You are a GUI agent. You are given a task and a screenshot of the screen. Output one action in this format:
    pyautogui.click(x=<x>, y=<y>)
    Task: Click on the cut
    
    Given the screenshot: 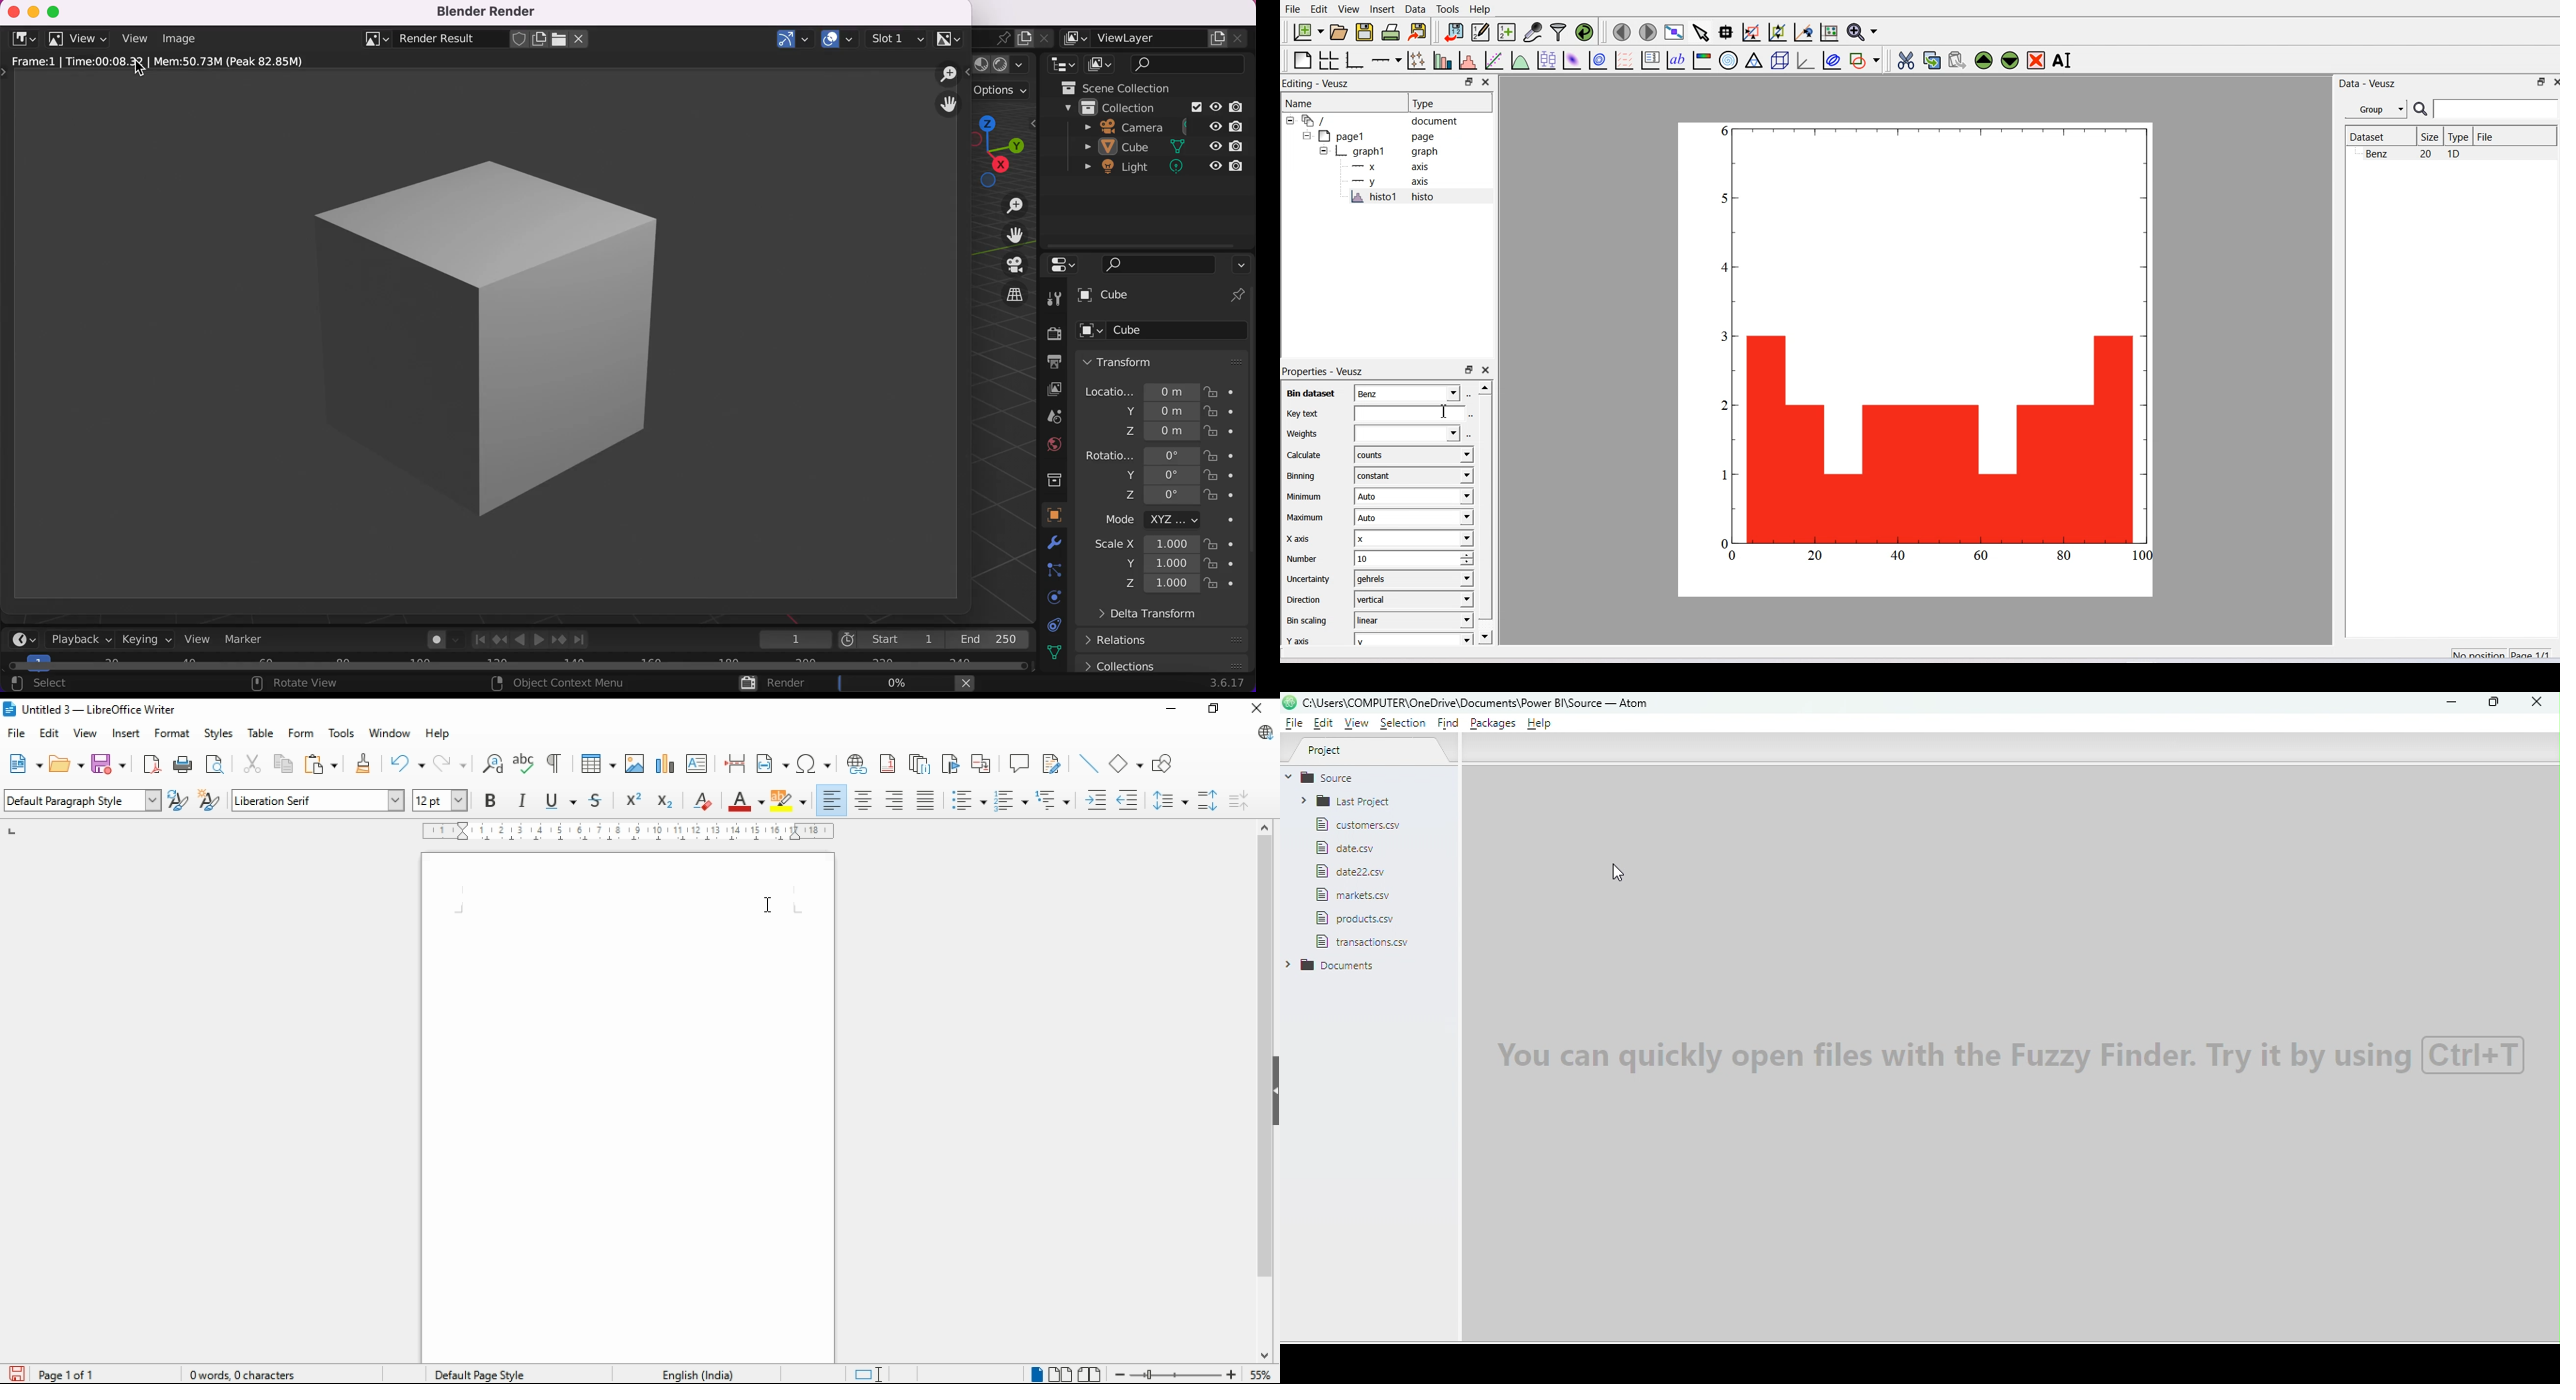 What is the action you would take?
    pyautogui.click(x=254, y=764)
    